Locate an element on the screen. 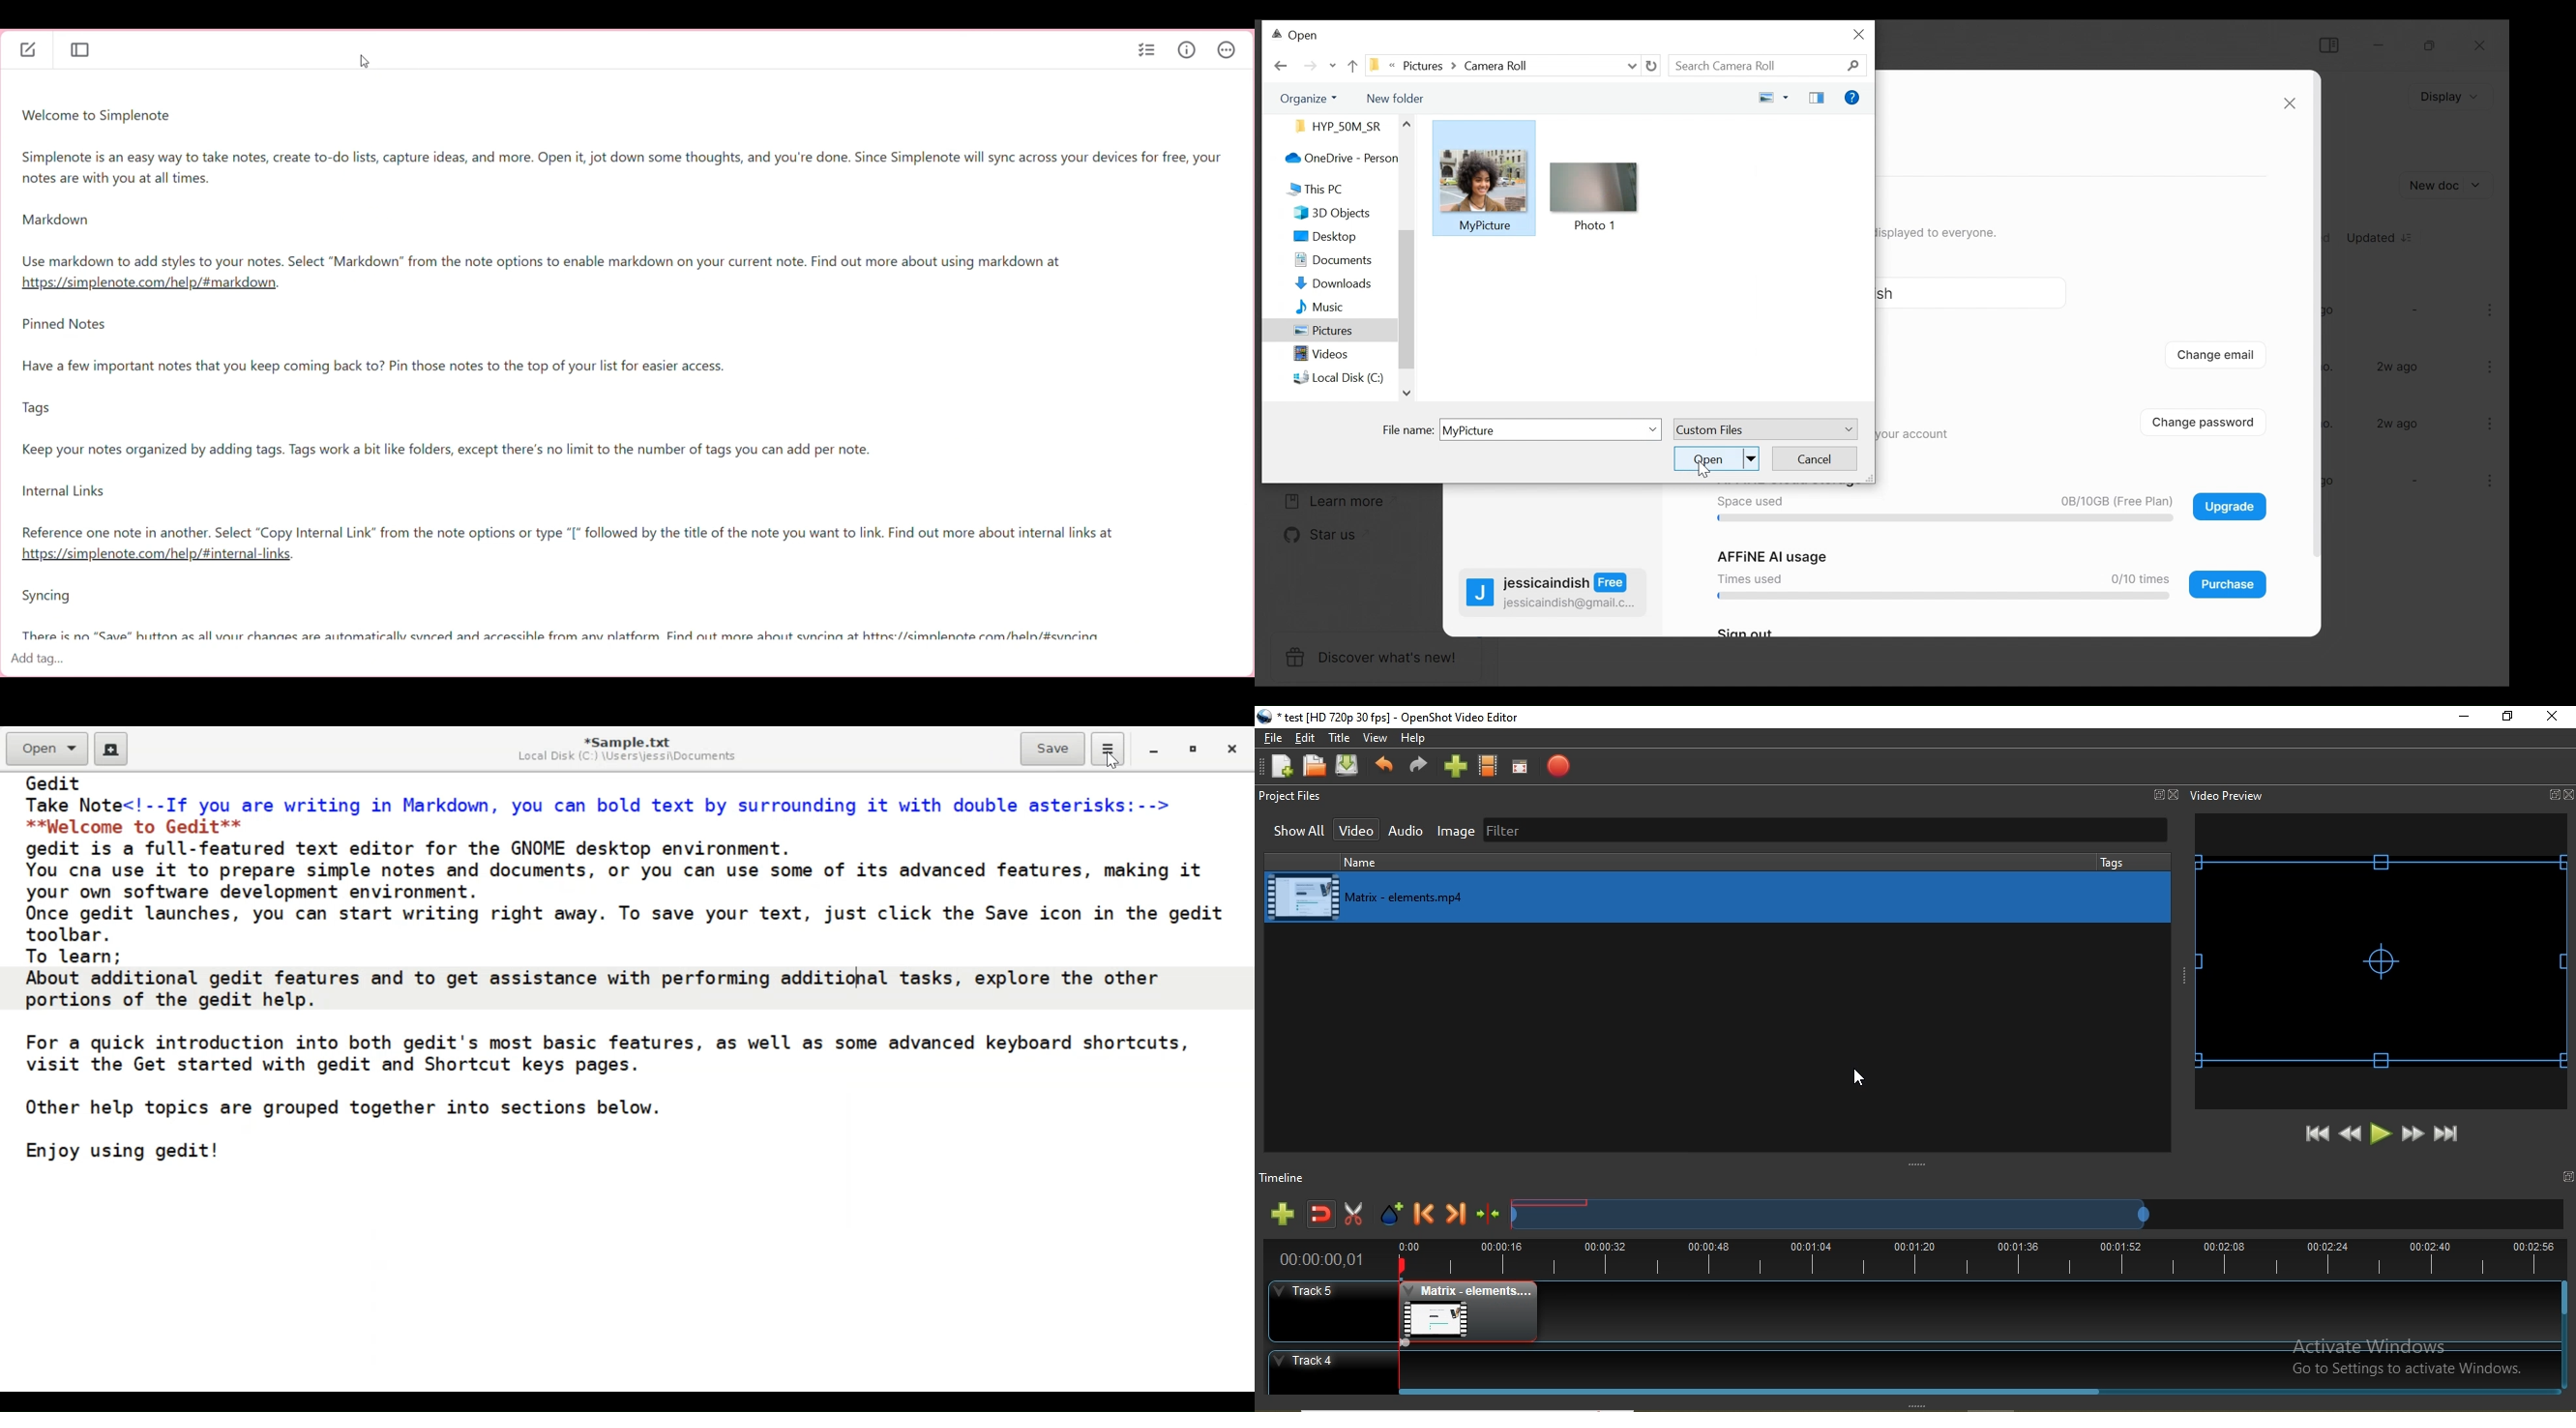 The image size is (2576, 1428). Star us is located at coordinates (1312, 536).